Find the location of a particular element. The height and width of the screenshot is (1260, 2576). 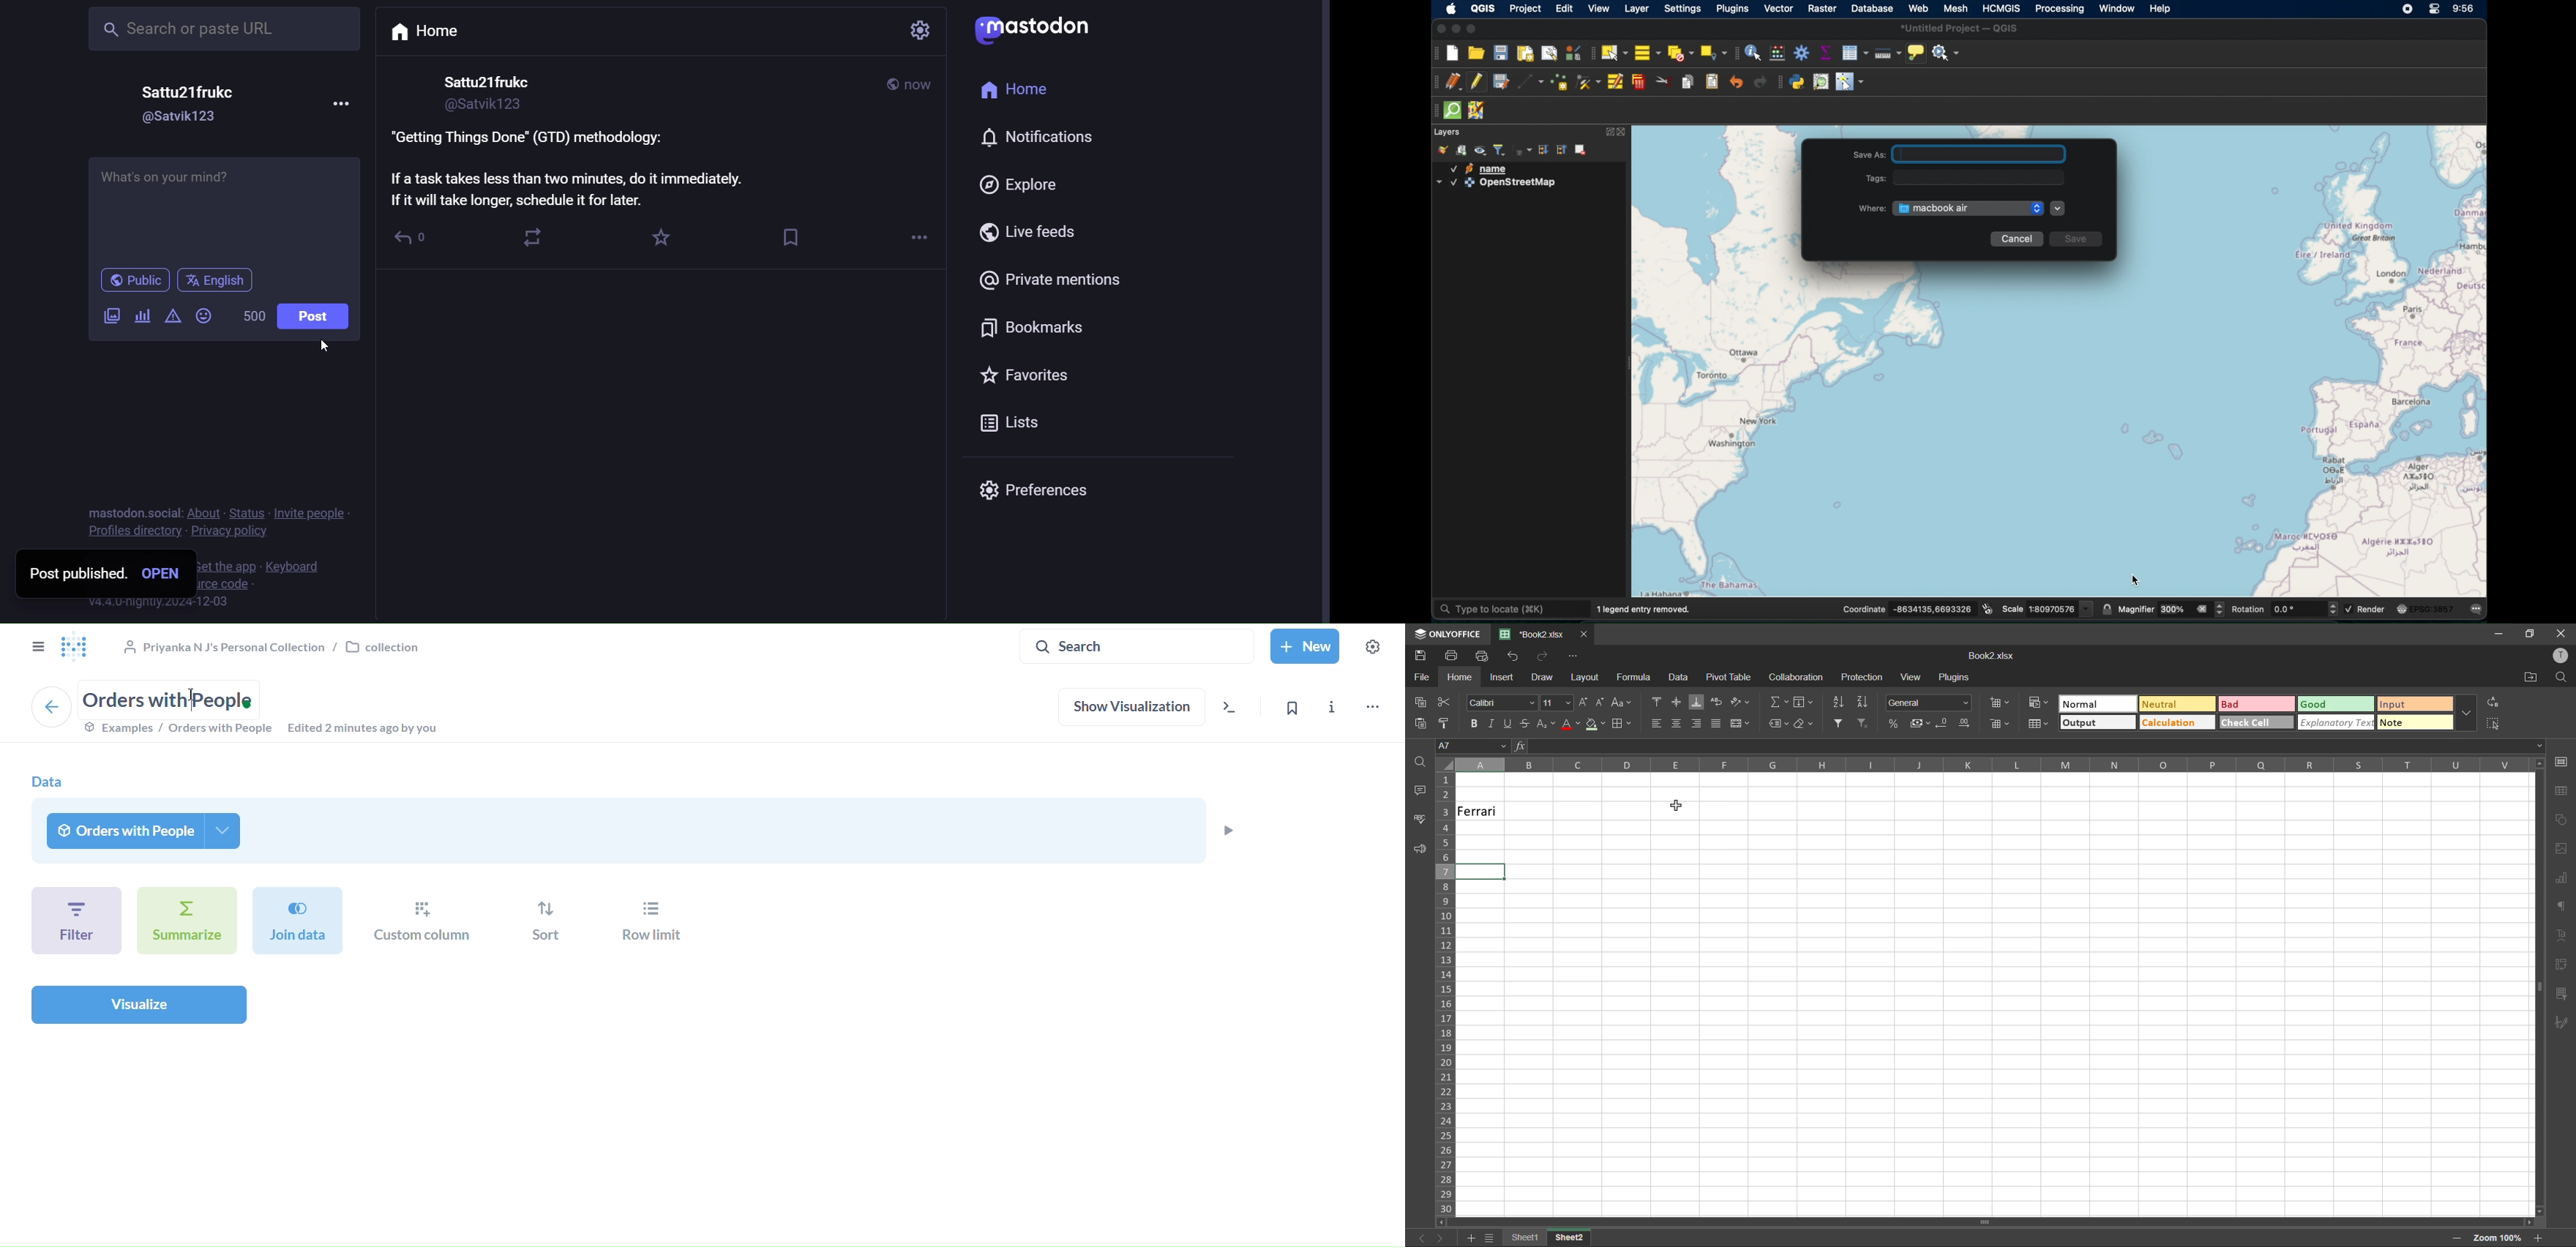

setting is located at coordinates (921, 28).